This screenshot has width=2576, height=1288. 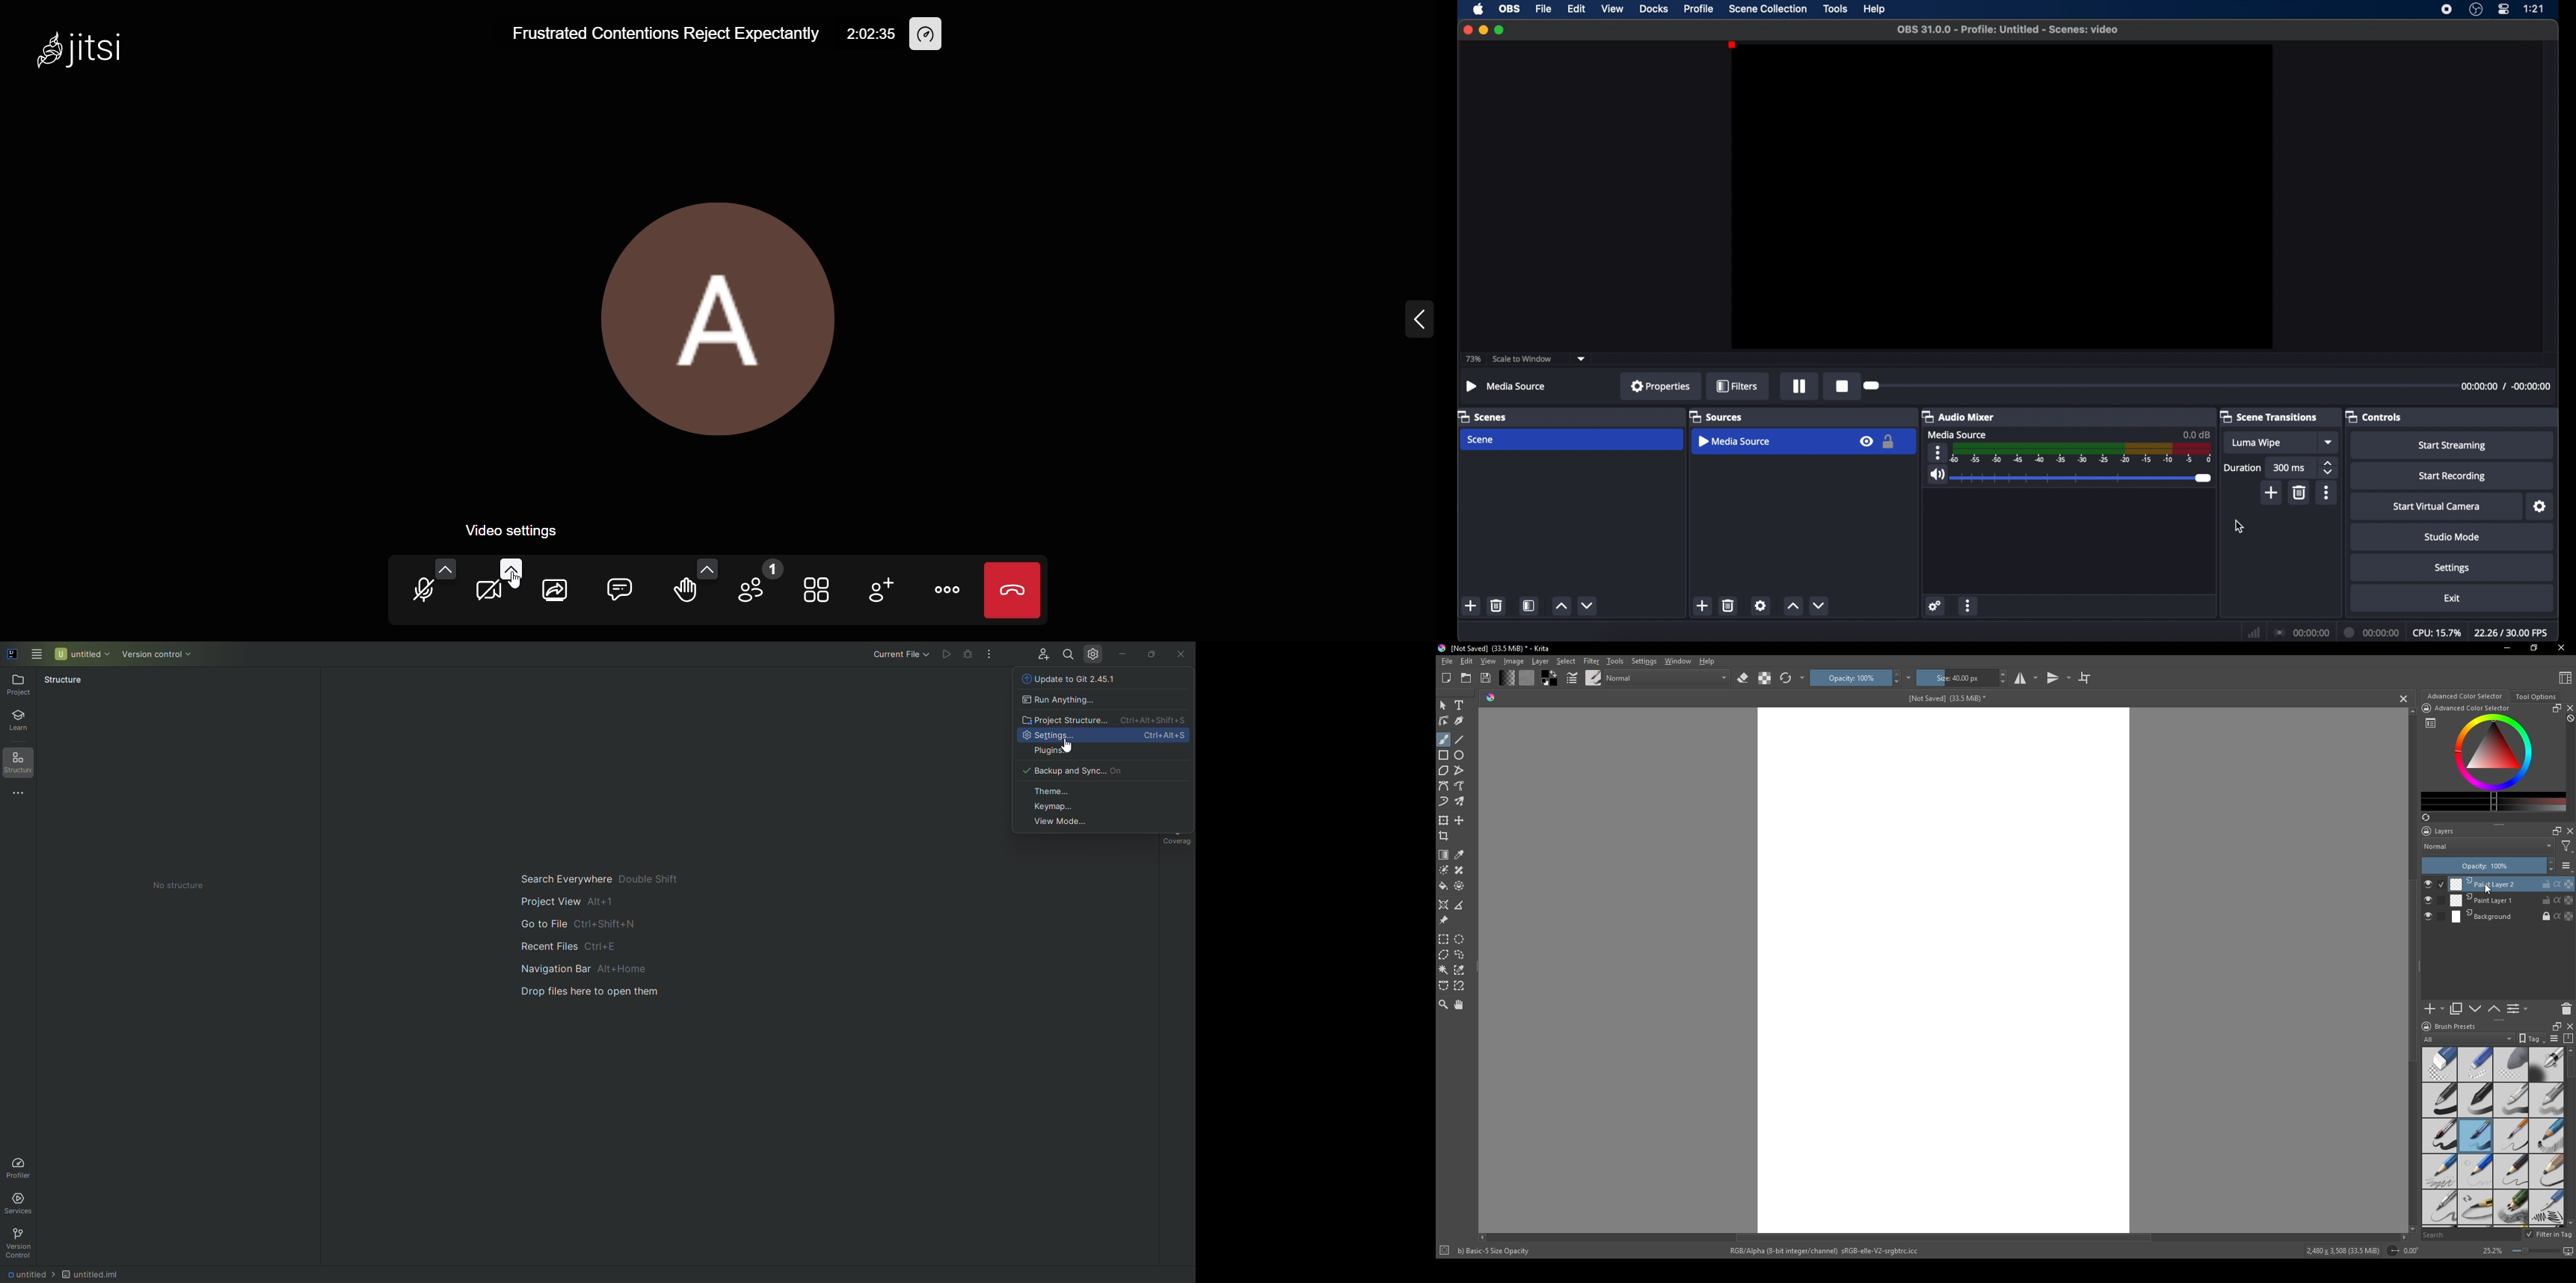 What do you see at coordinates (1734, 441) in the screenshot?
I see `media source` at bounding box center [1734, 441].